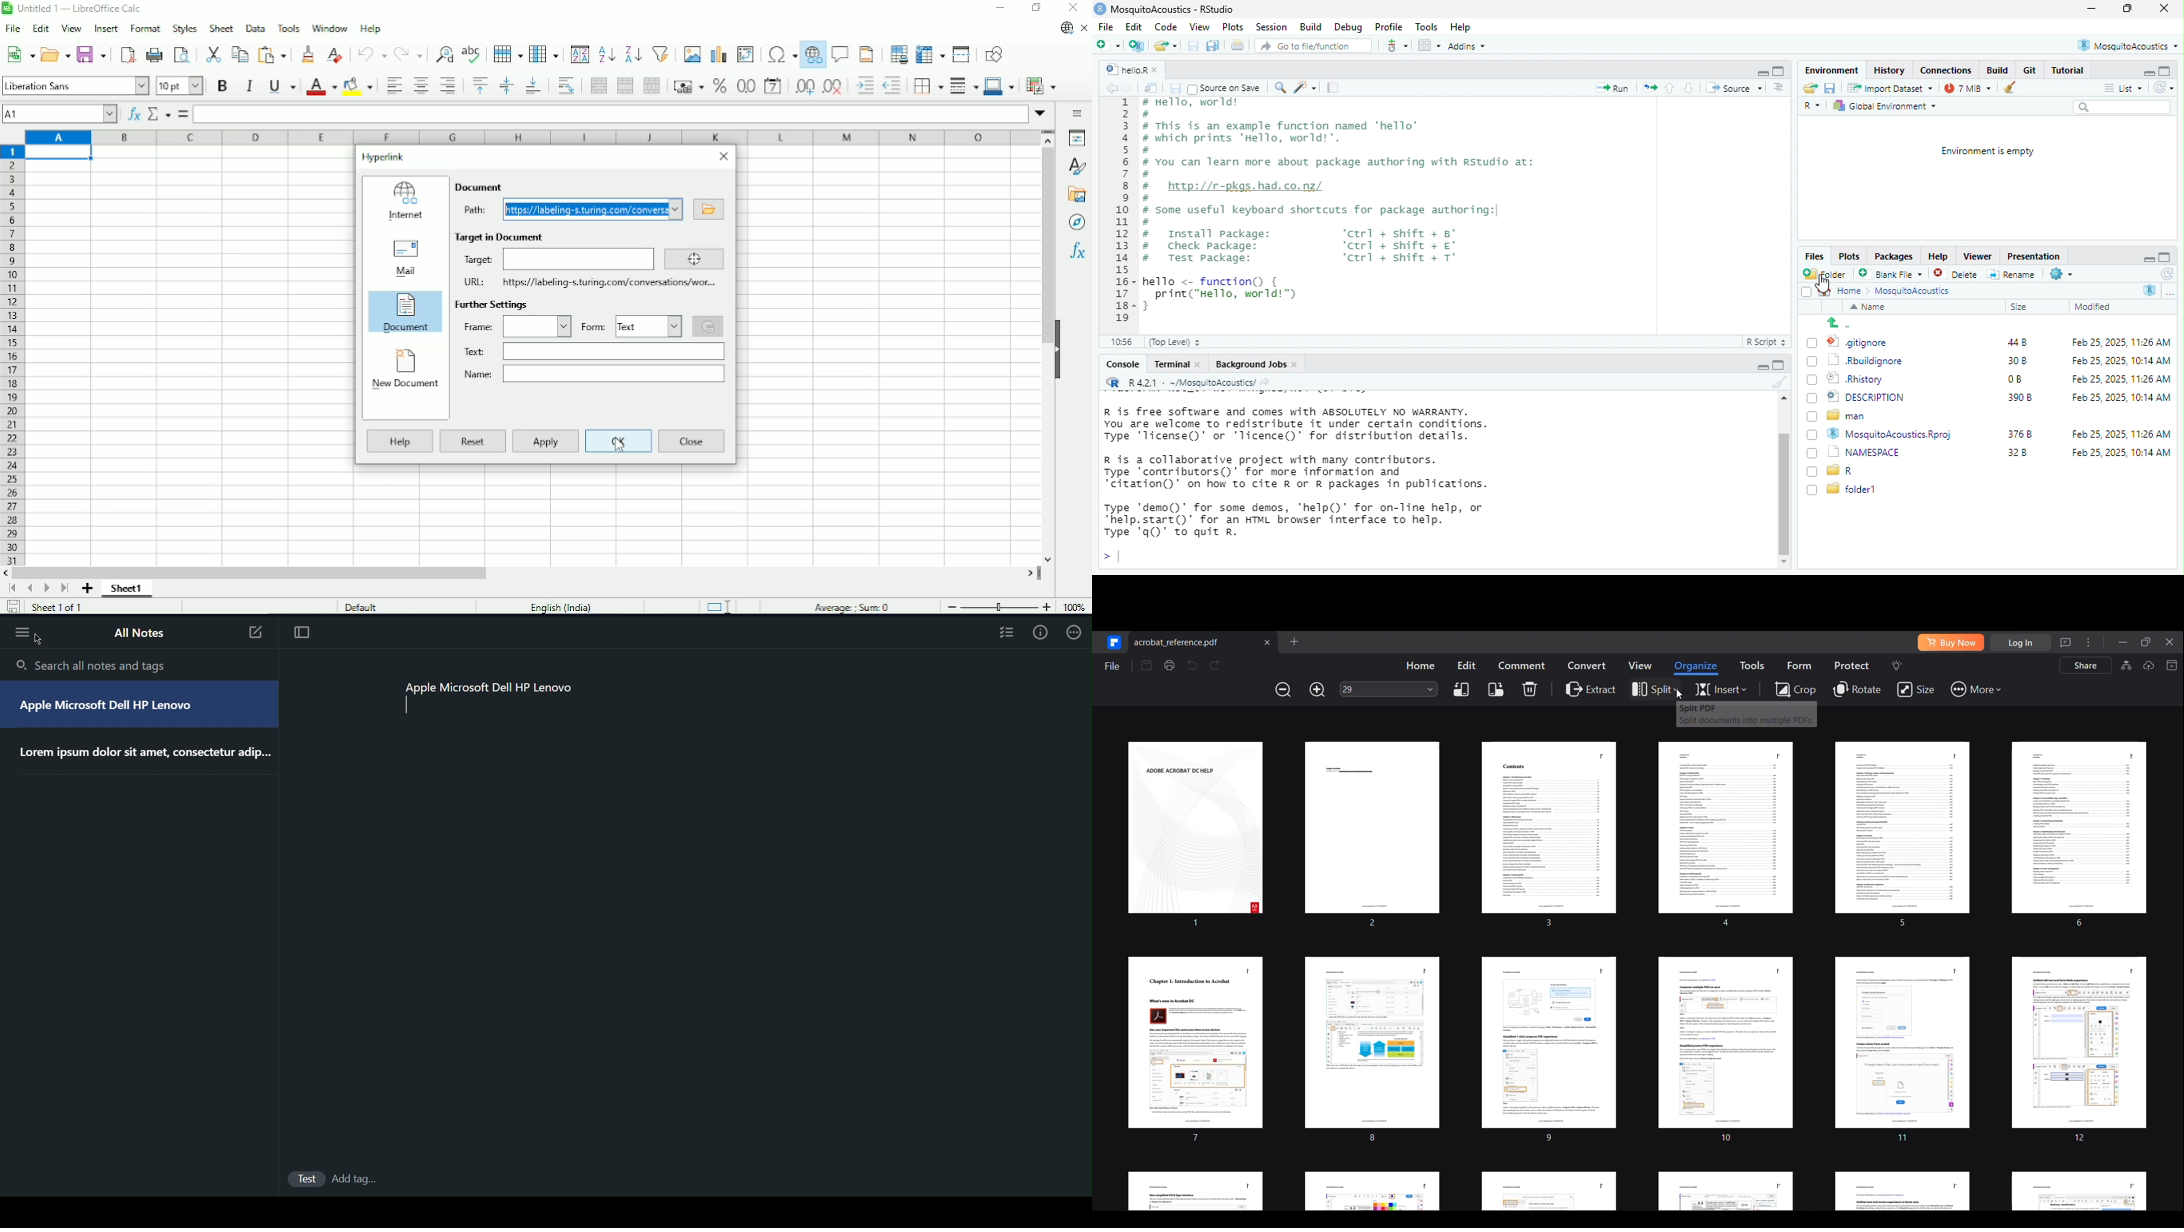  I want to click on All Notes, so click(137, 635).